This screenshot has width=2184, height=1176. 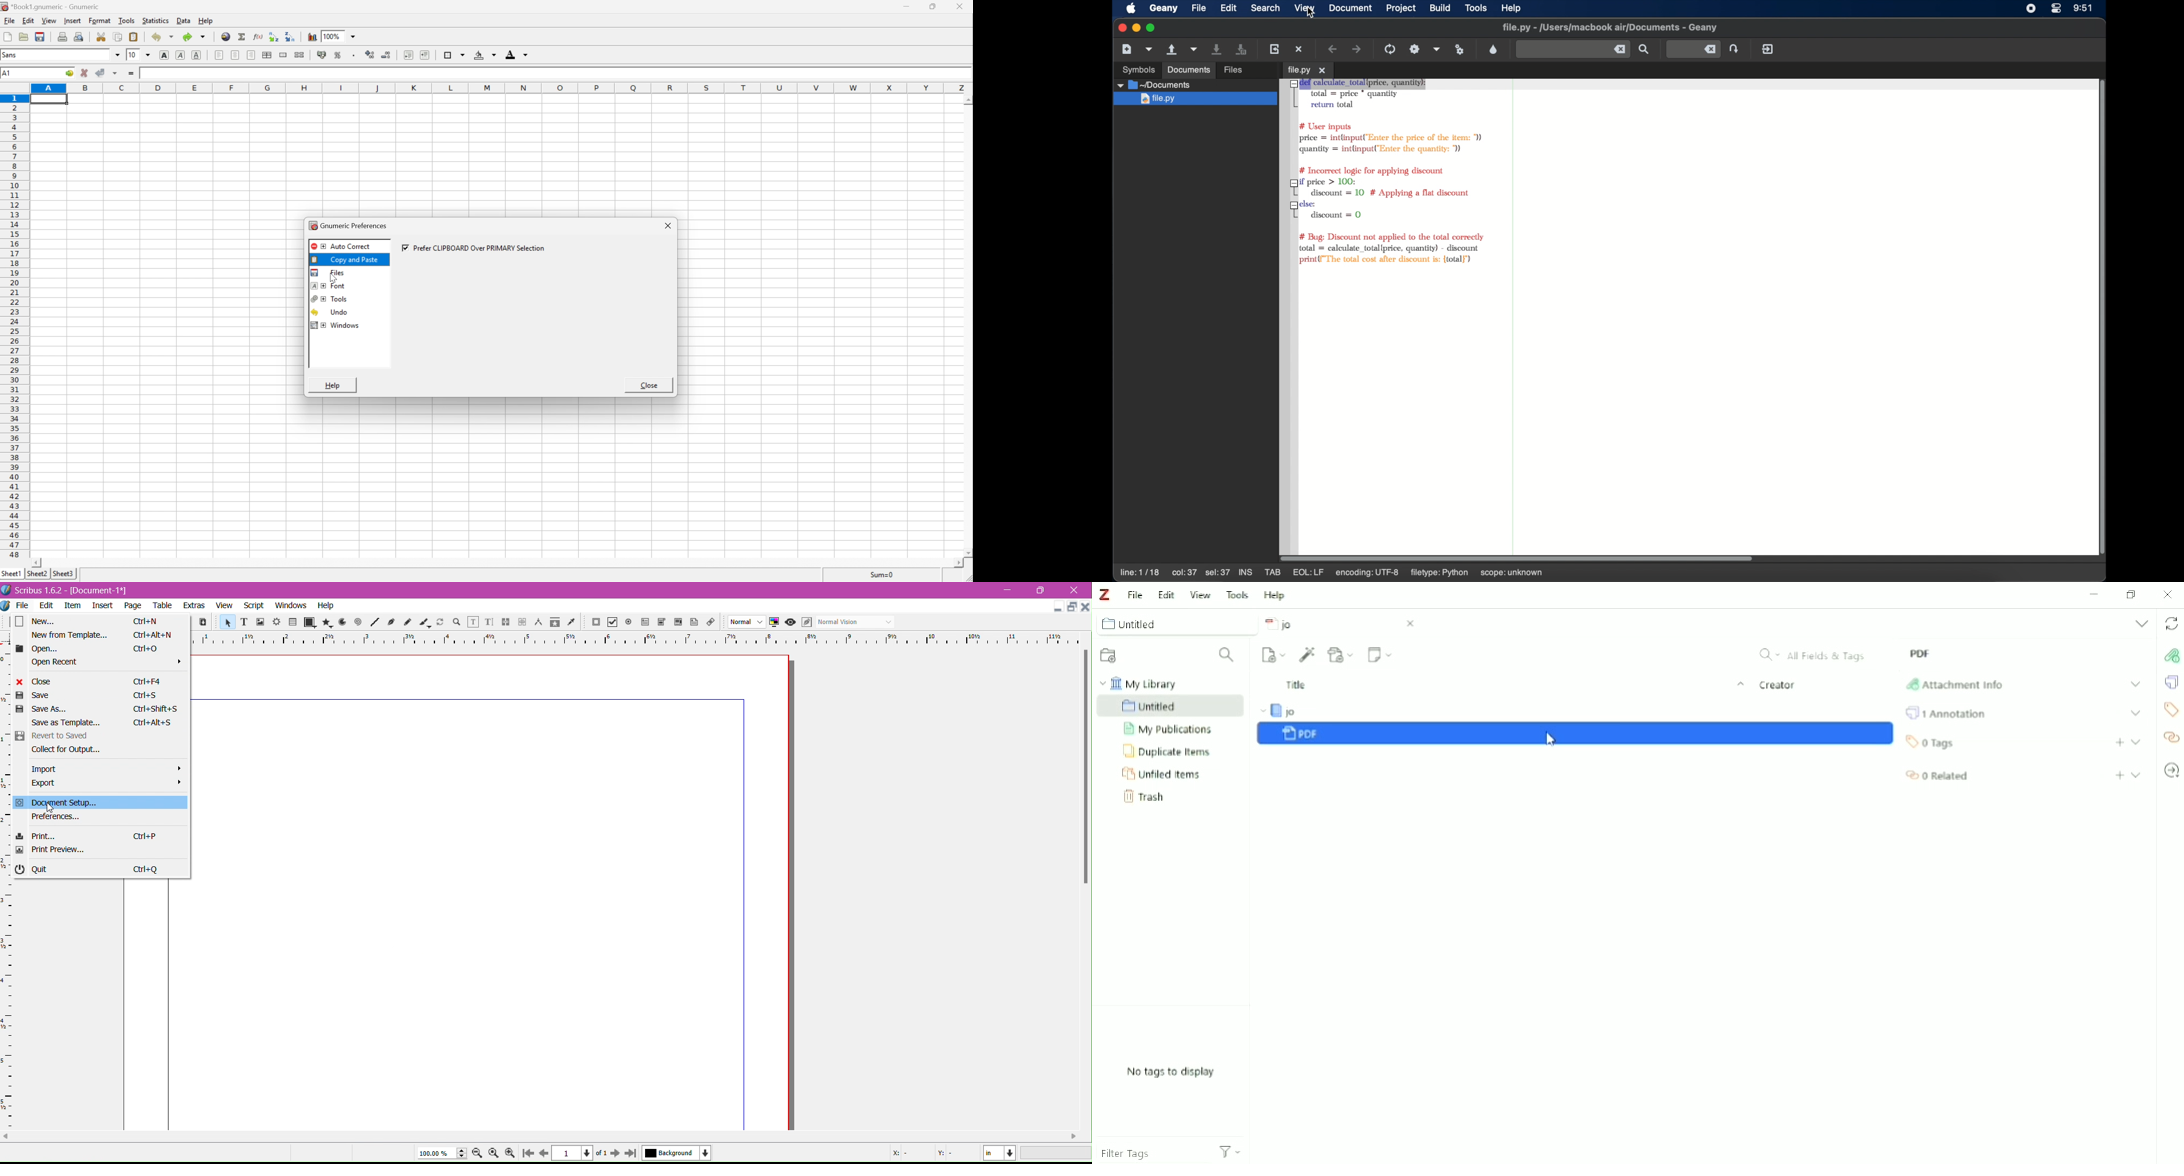 I want to click on preview mode, so click(x=789, y=622).